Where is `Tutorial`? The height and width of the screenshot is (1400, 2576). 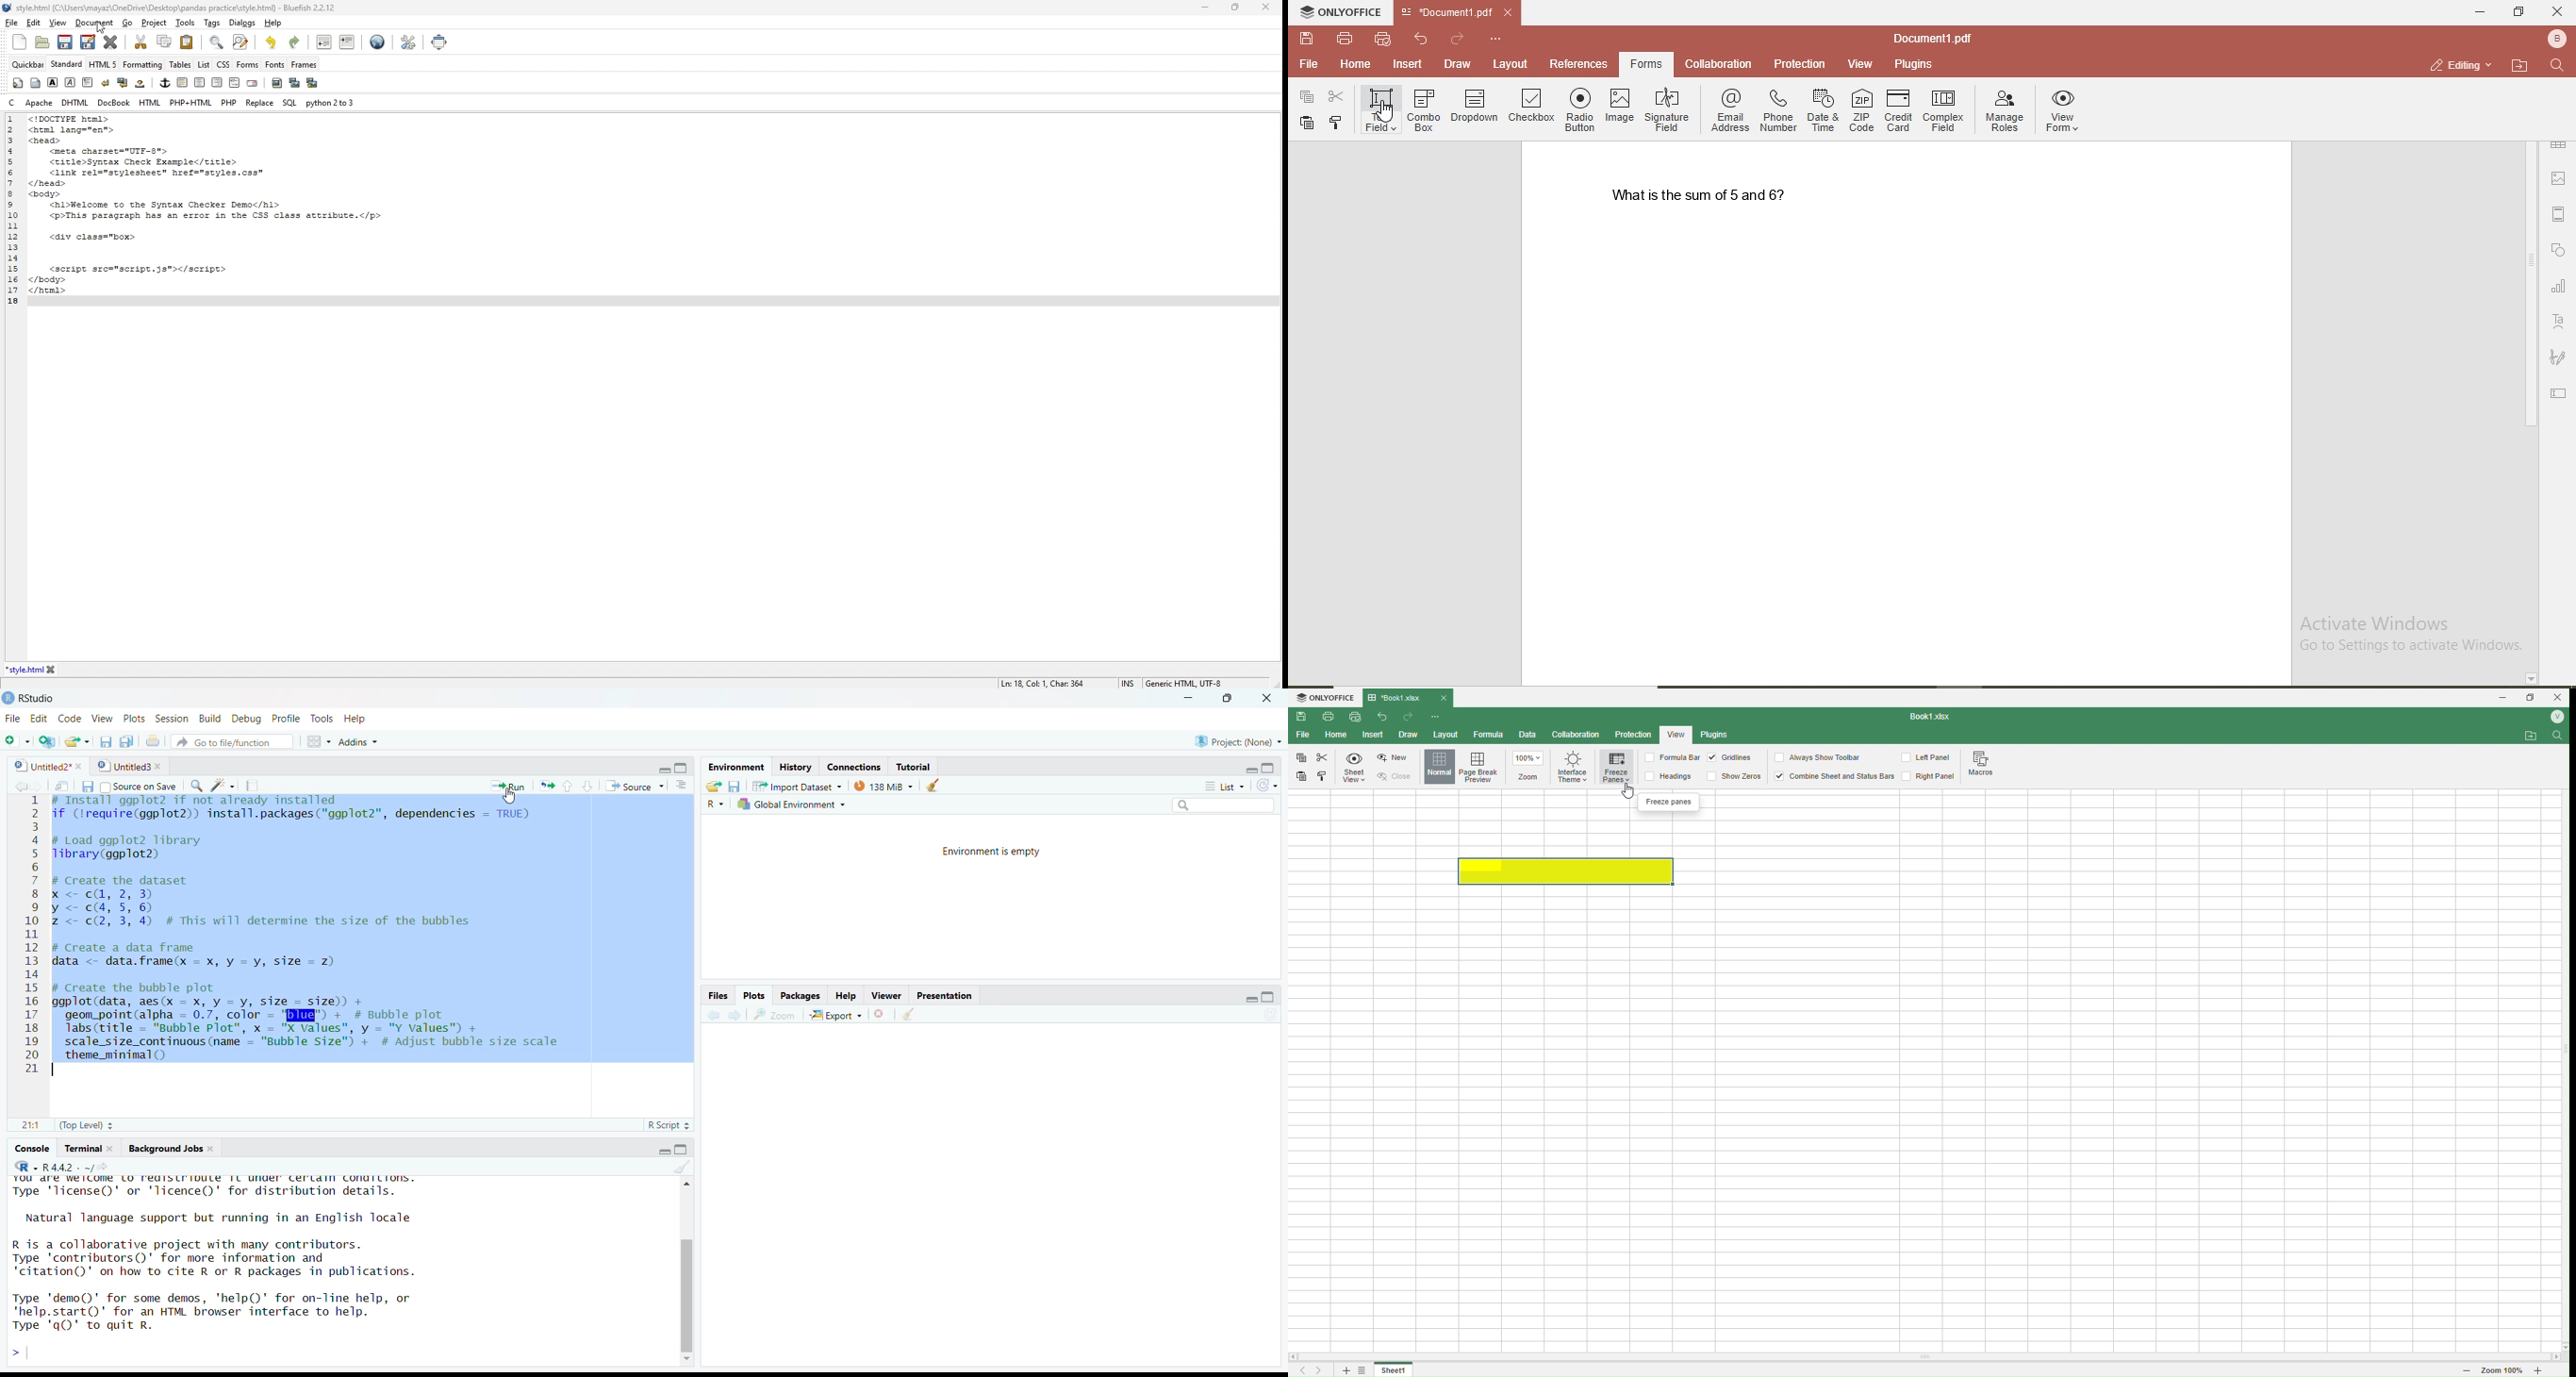
Tutorial is located at coordinates (918, 765).